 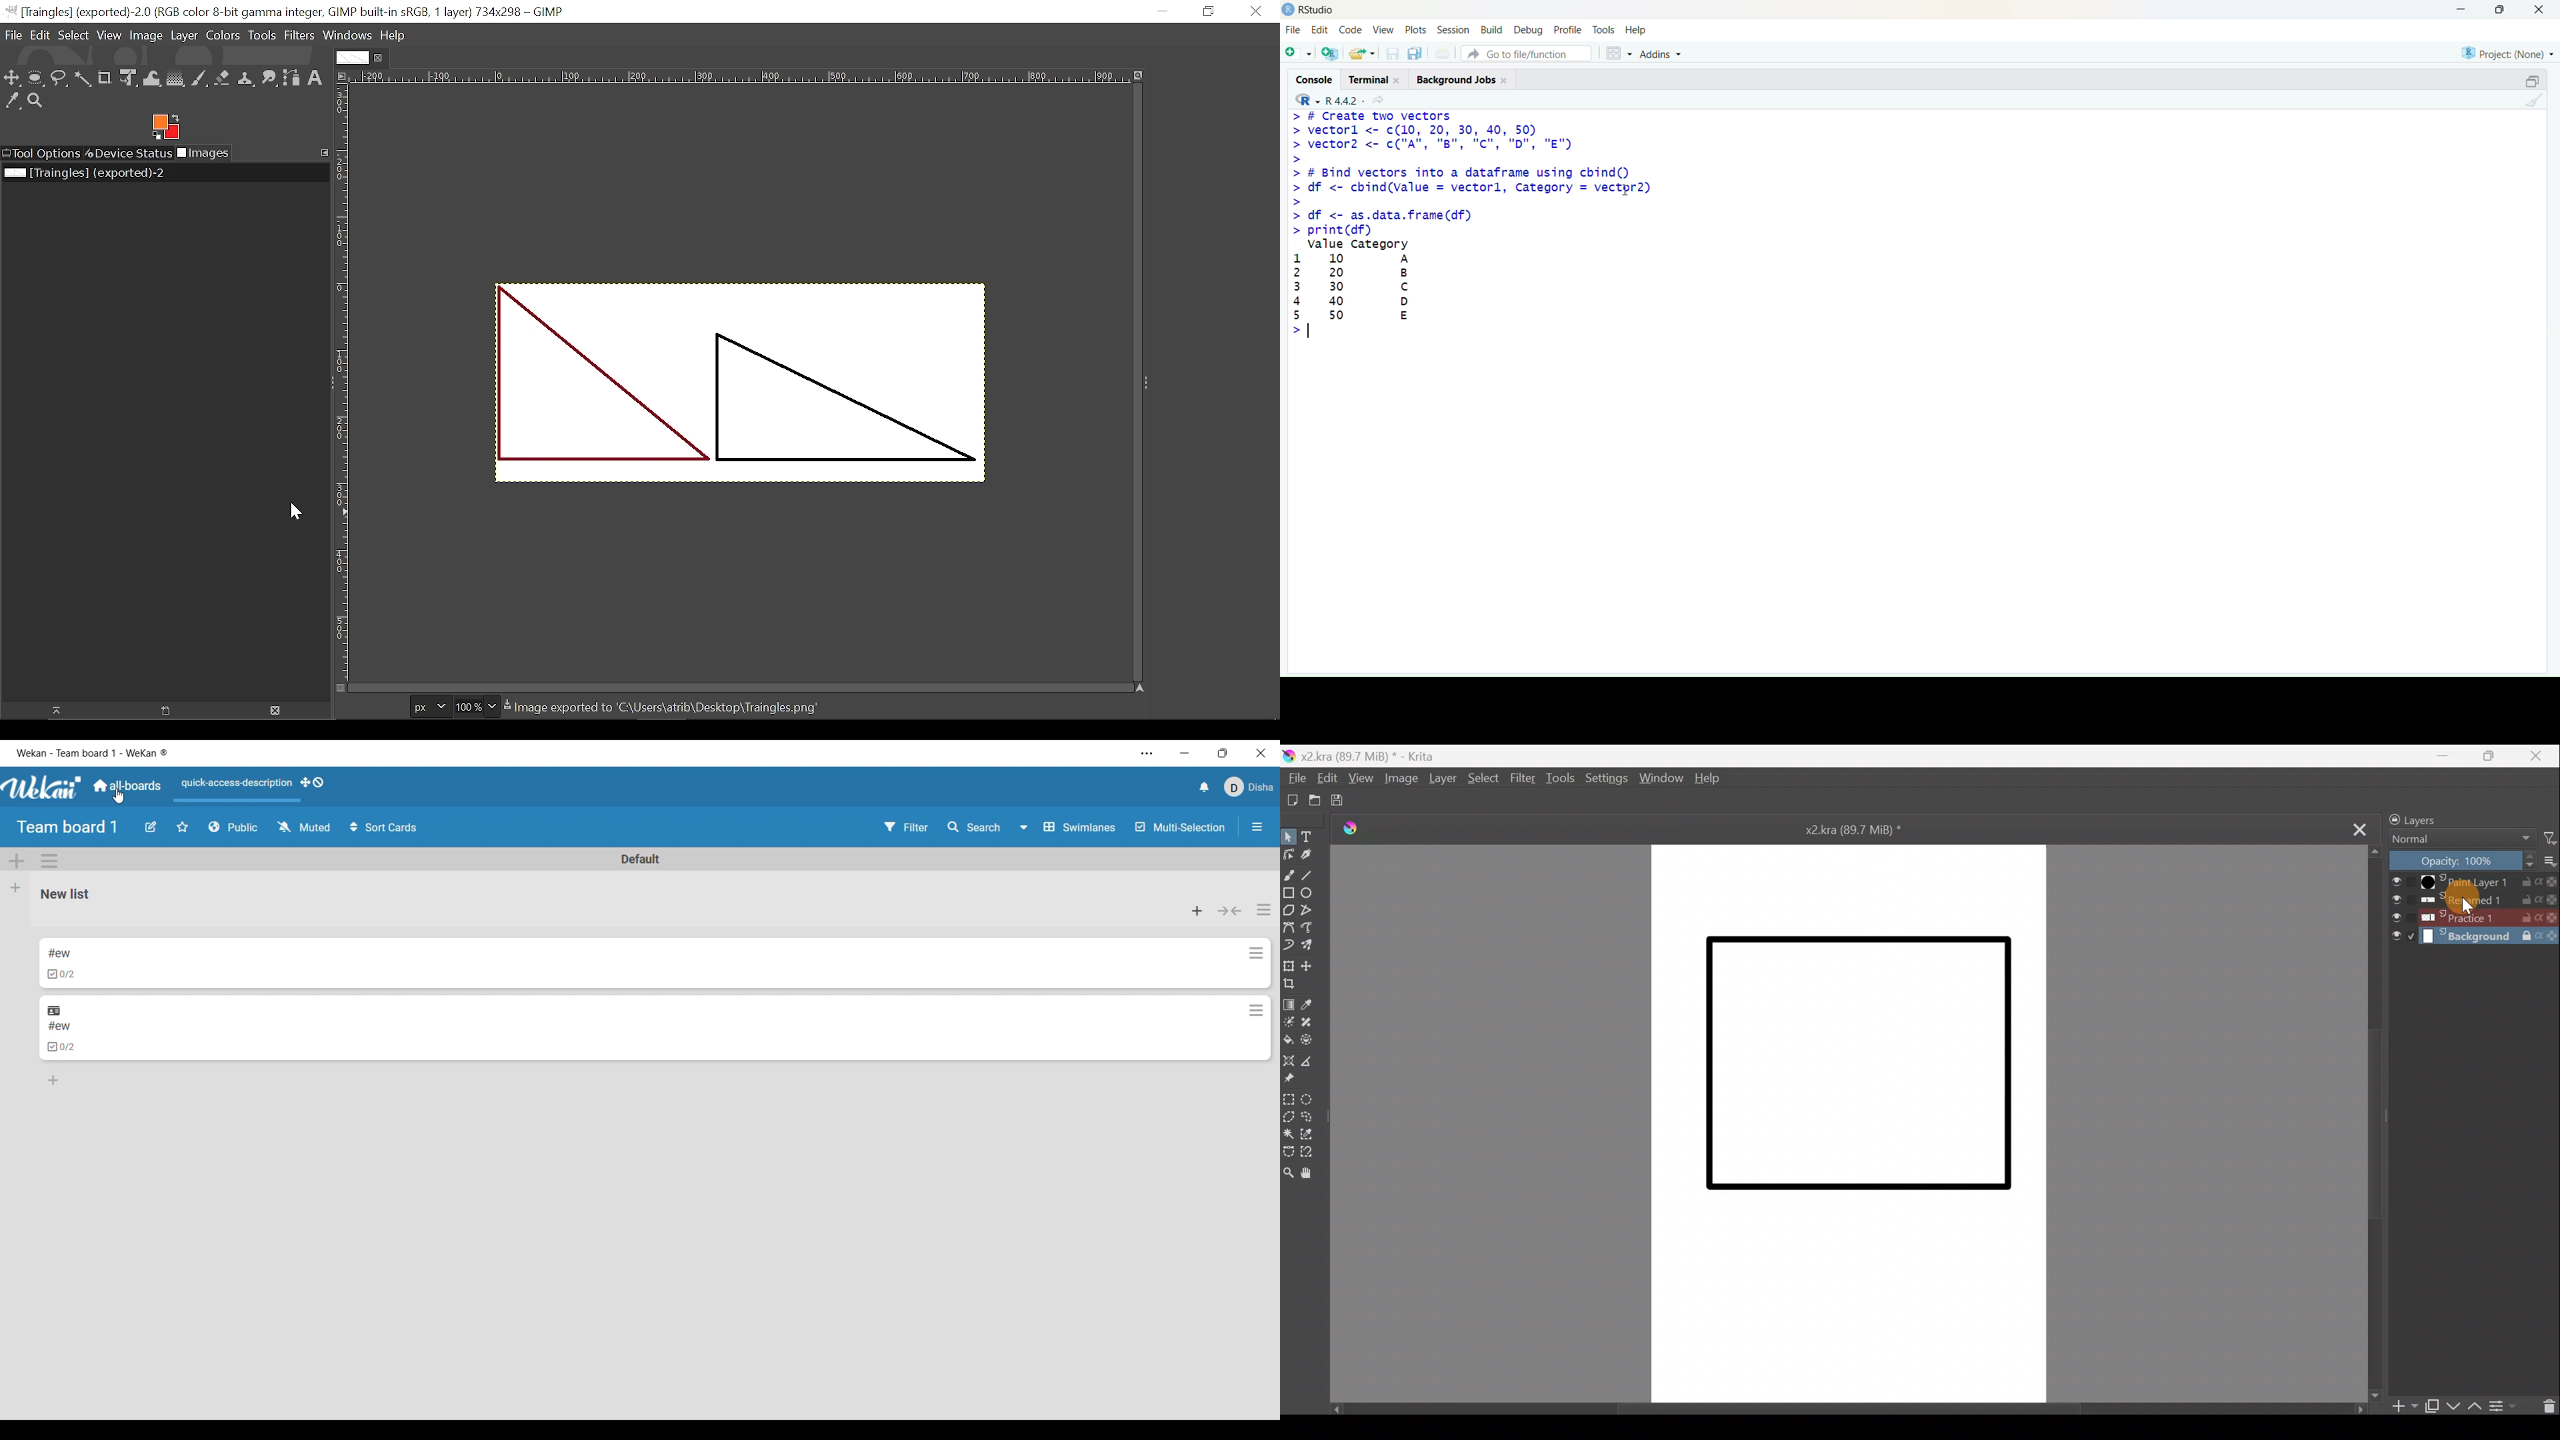 What do you see at coordinates (40, 36) in the screenshot?
I see `File` at bounding box center [40, 36].